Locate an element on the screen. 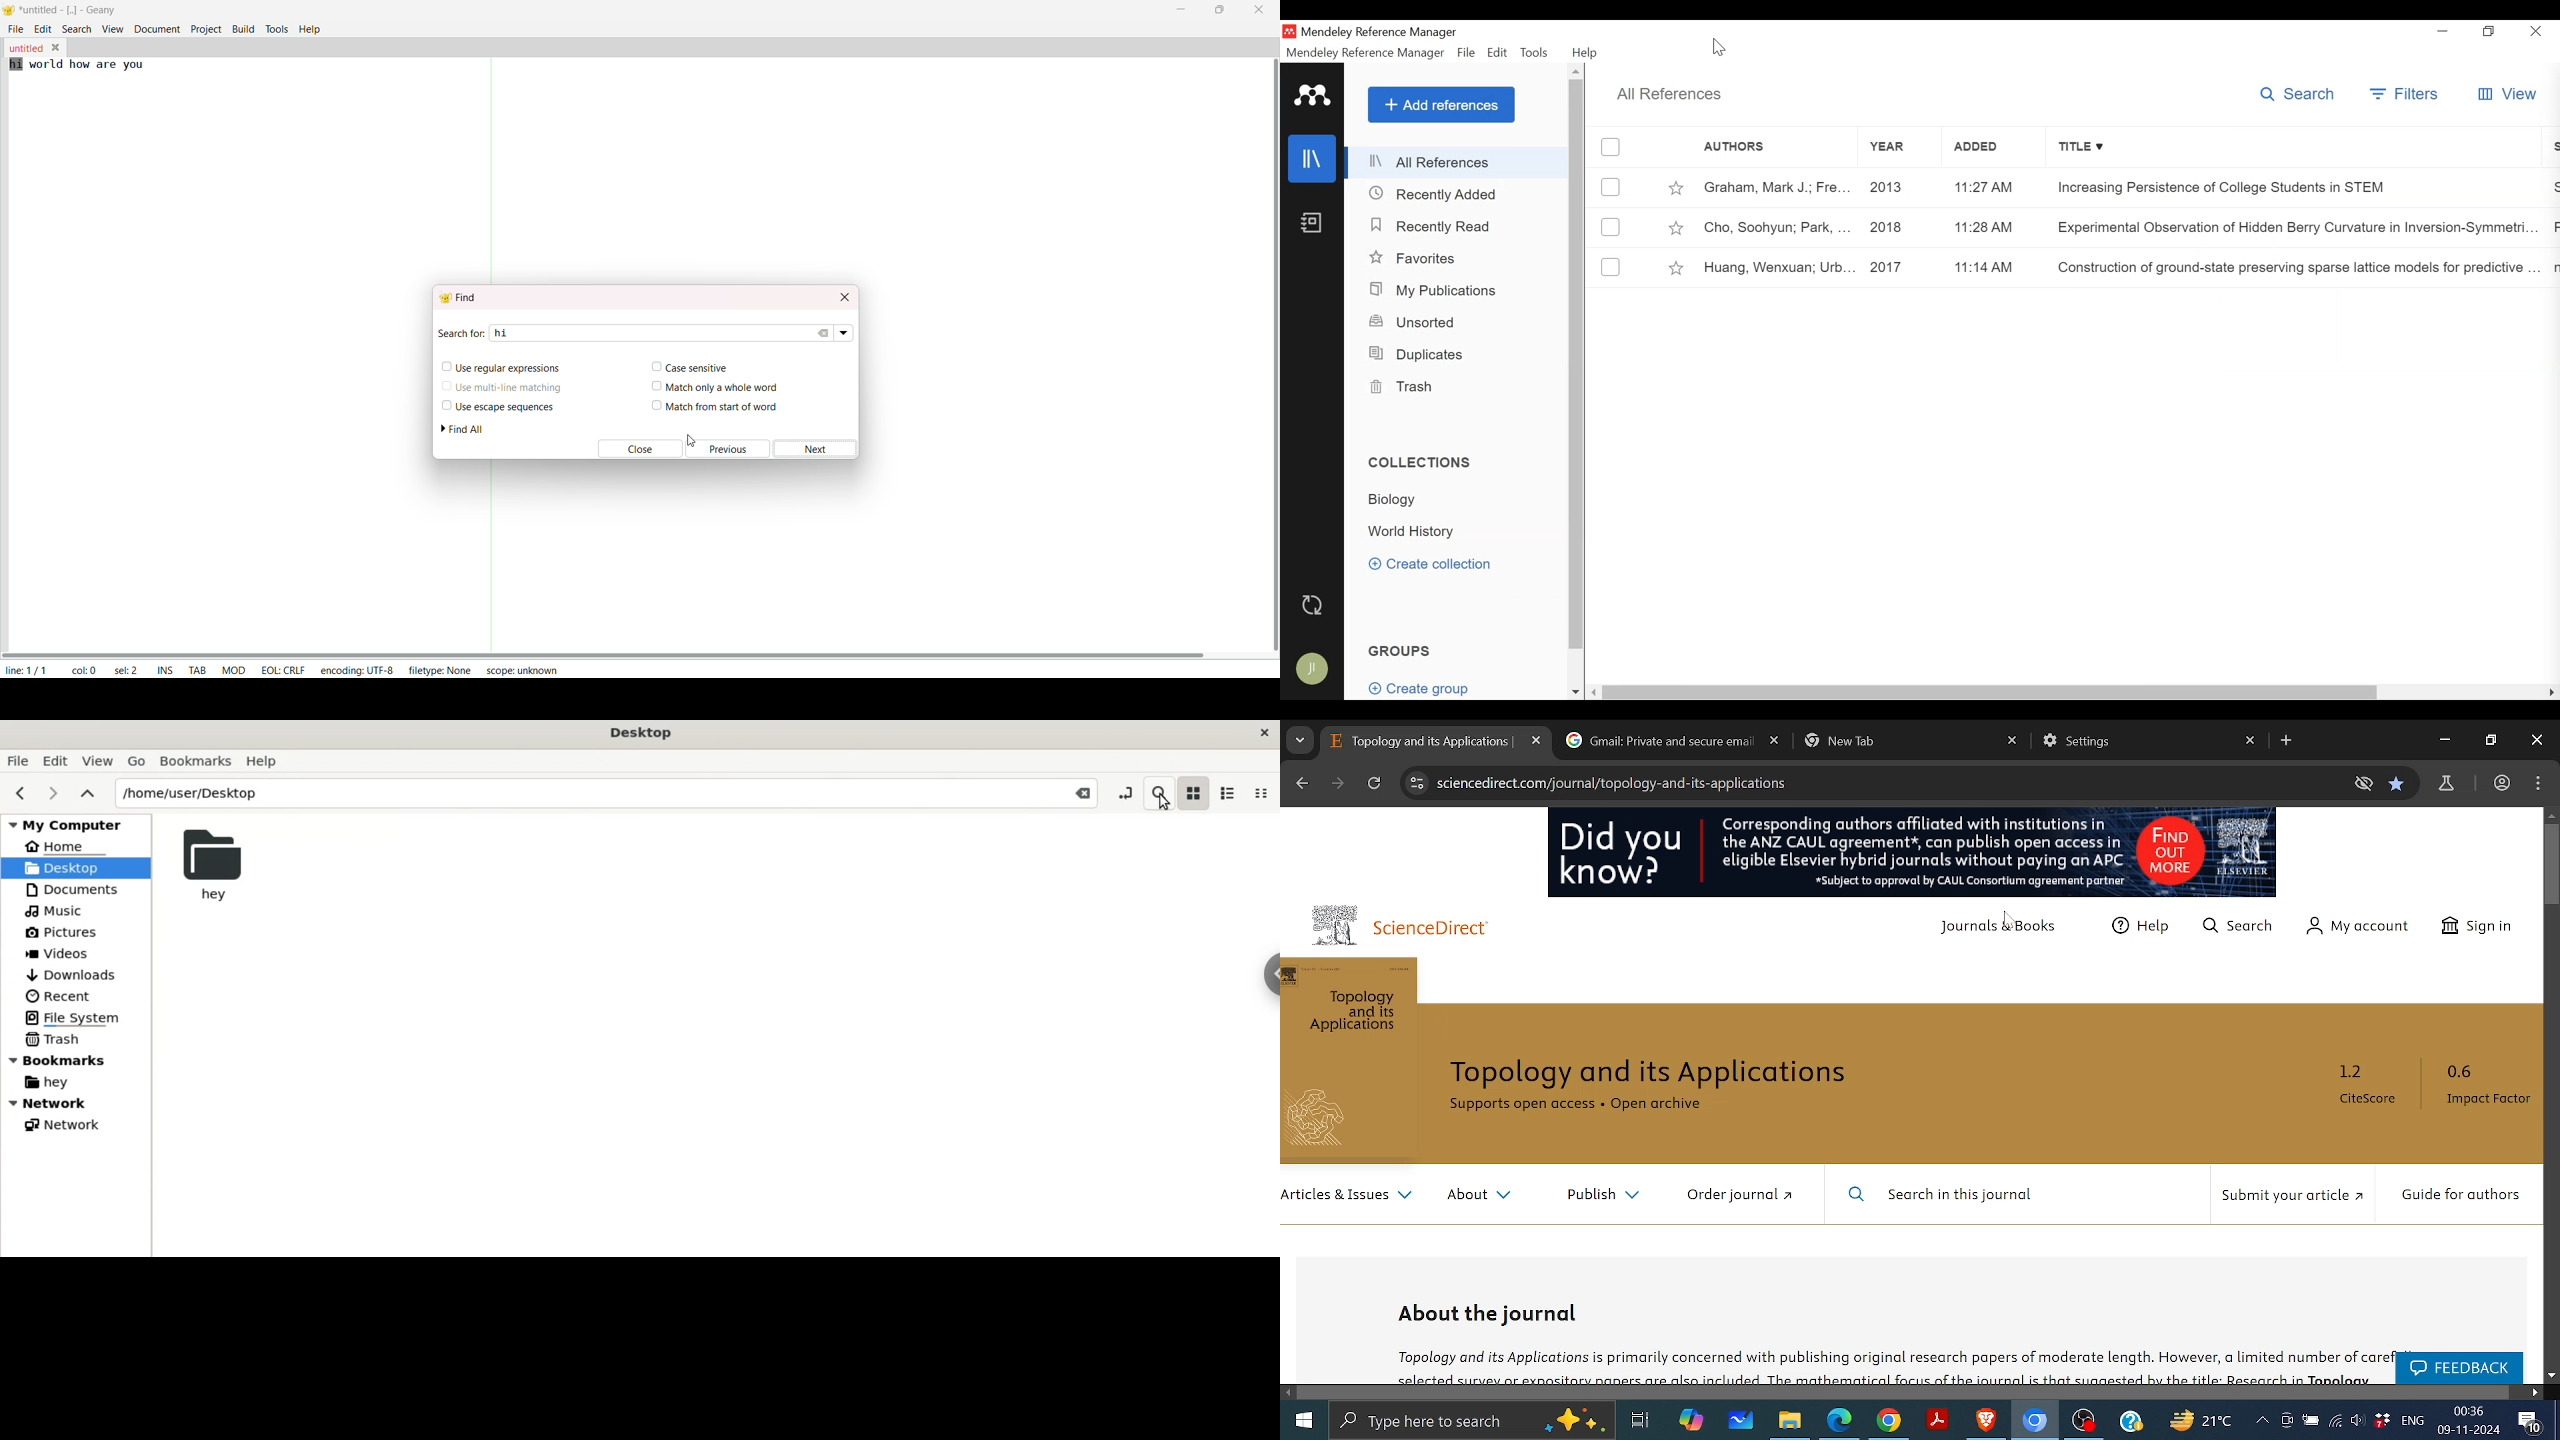 The width and height of the screenshot is (2576, 1456).  Order journal is located at coordinates (1739, 1193).